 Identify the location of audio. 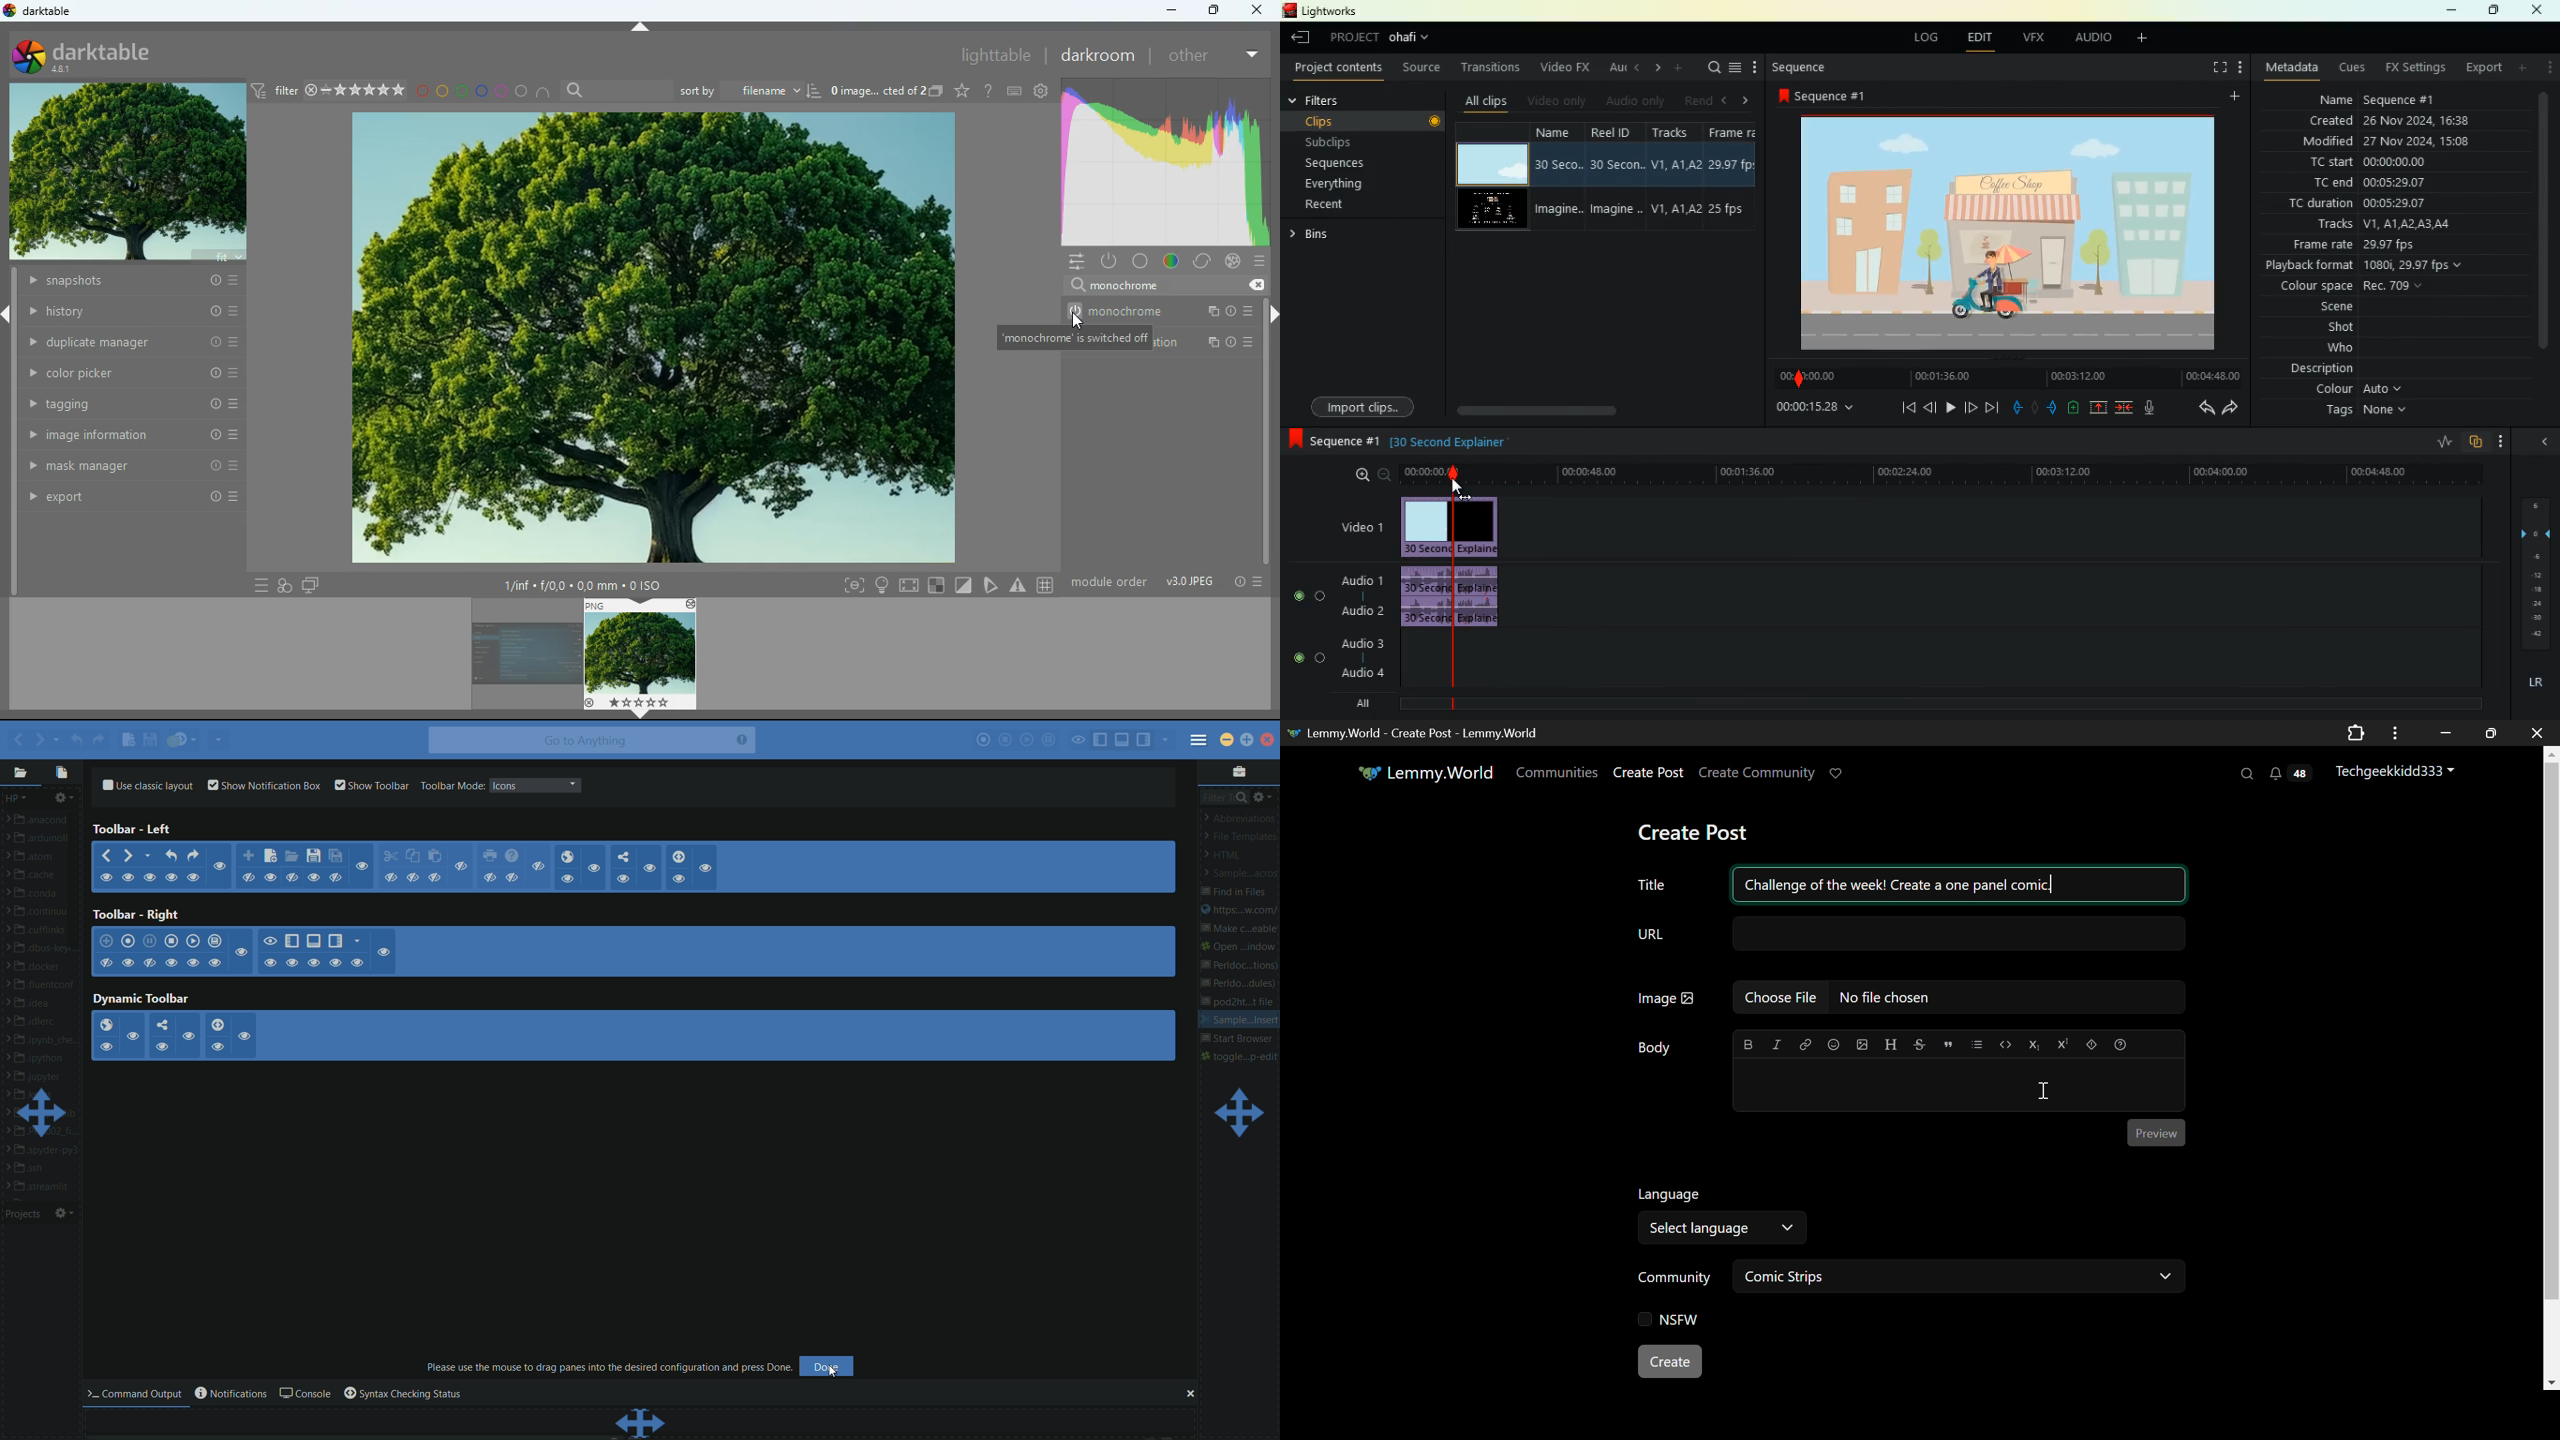
(2099, 38).